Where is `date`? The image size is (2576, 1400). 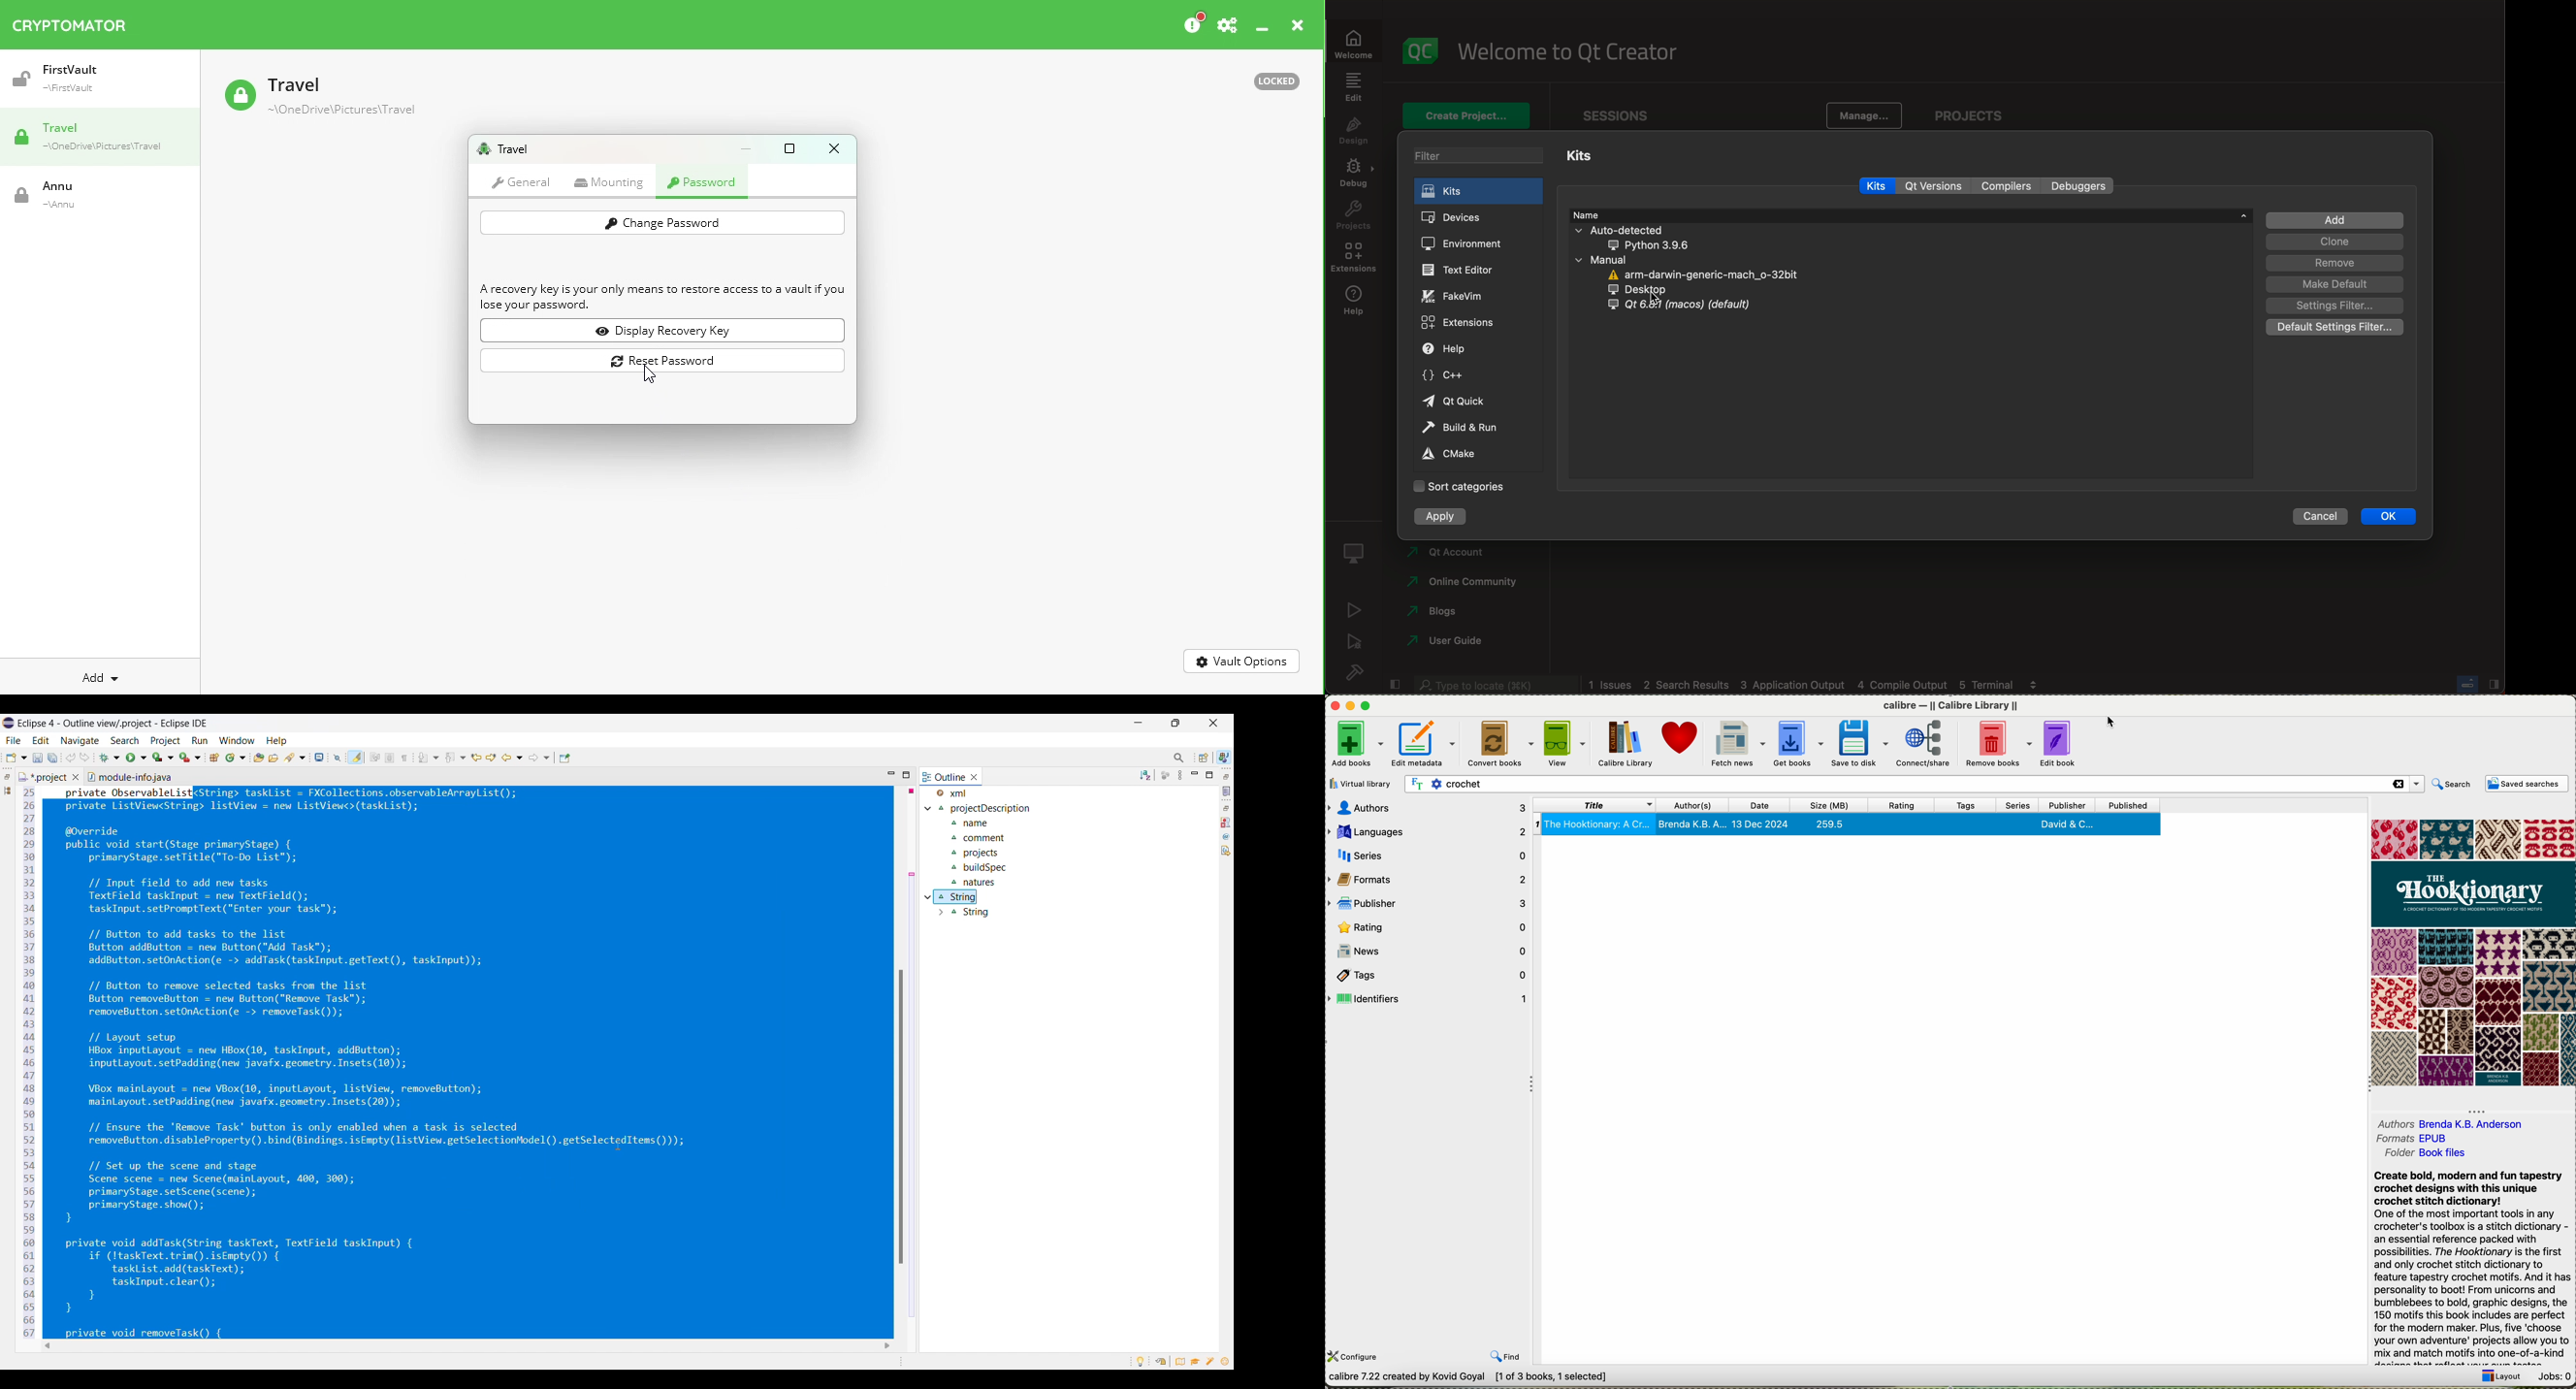 date is located at coordinates (1766, 804).